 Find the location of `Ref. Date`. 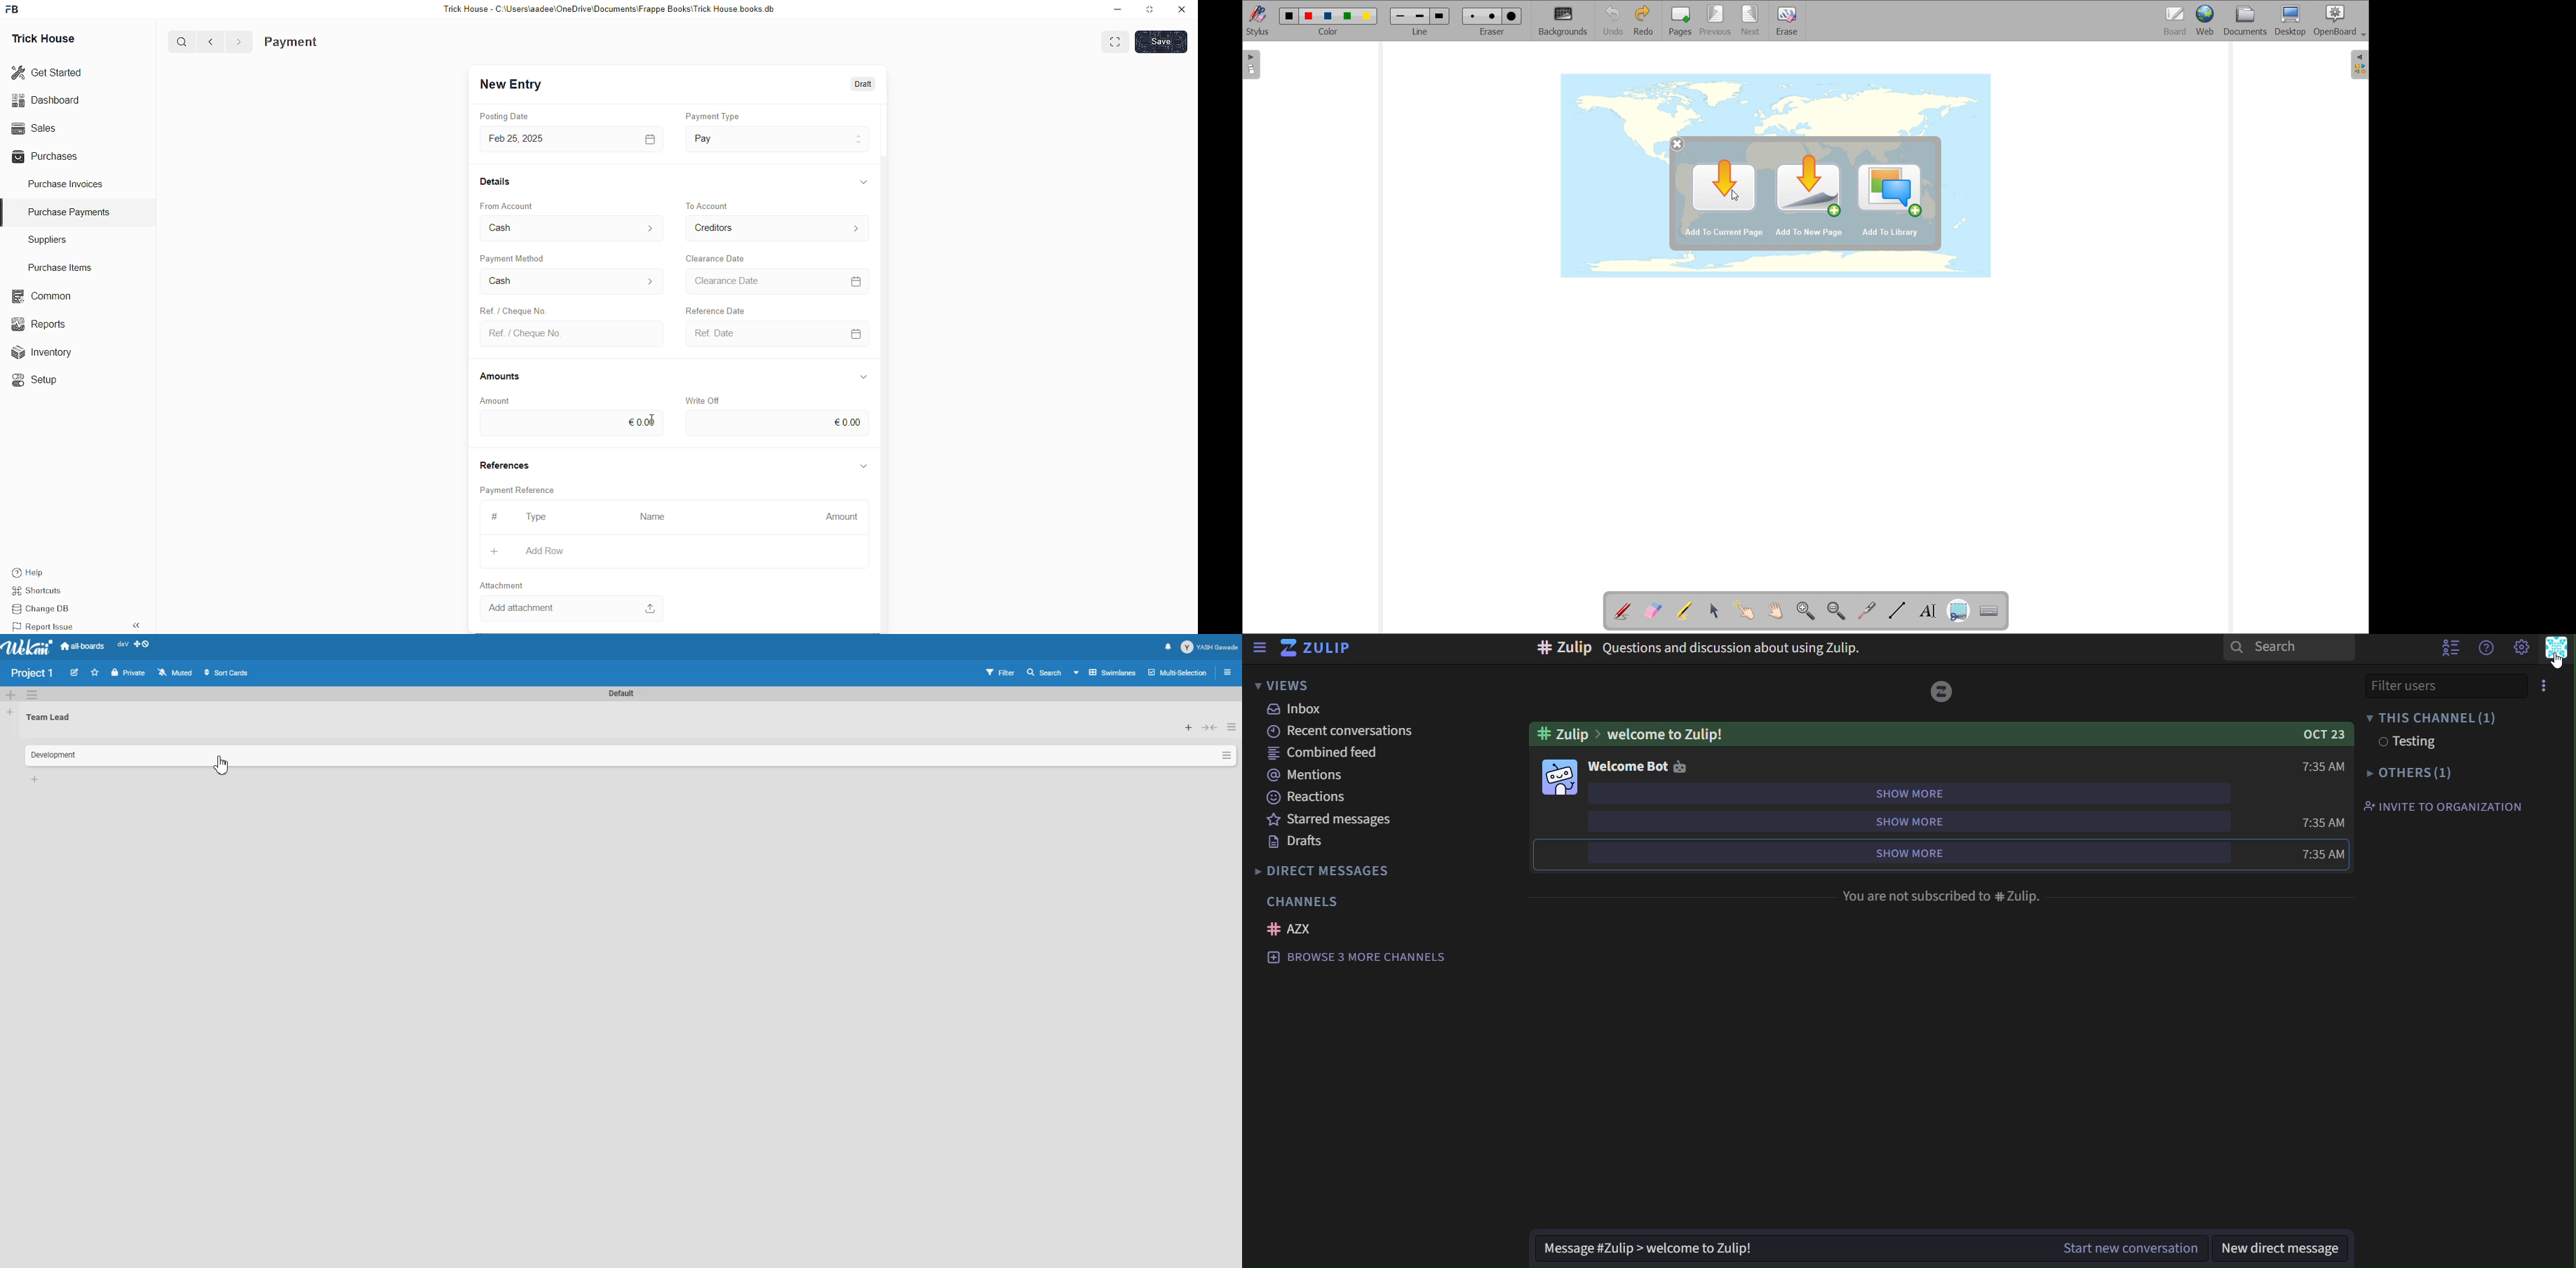

Ref. Date is located at coordinates (711, 334).